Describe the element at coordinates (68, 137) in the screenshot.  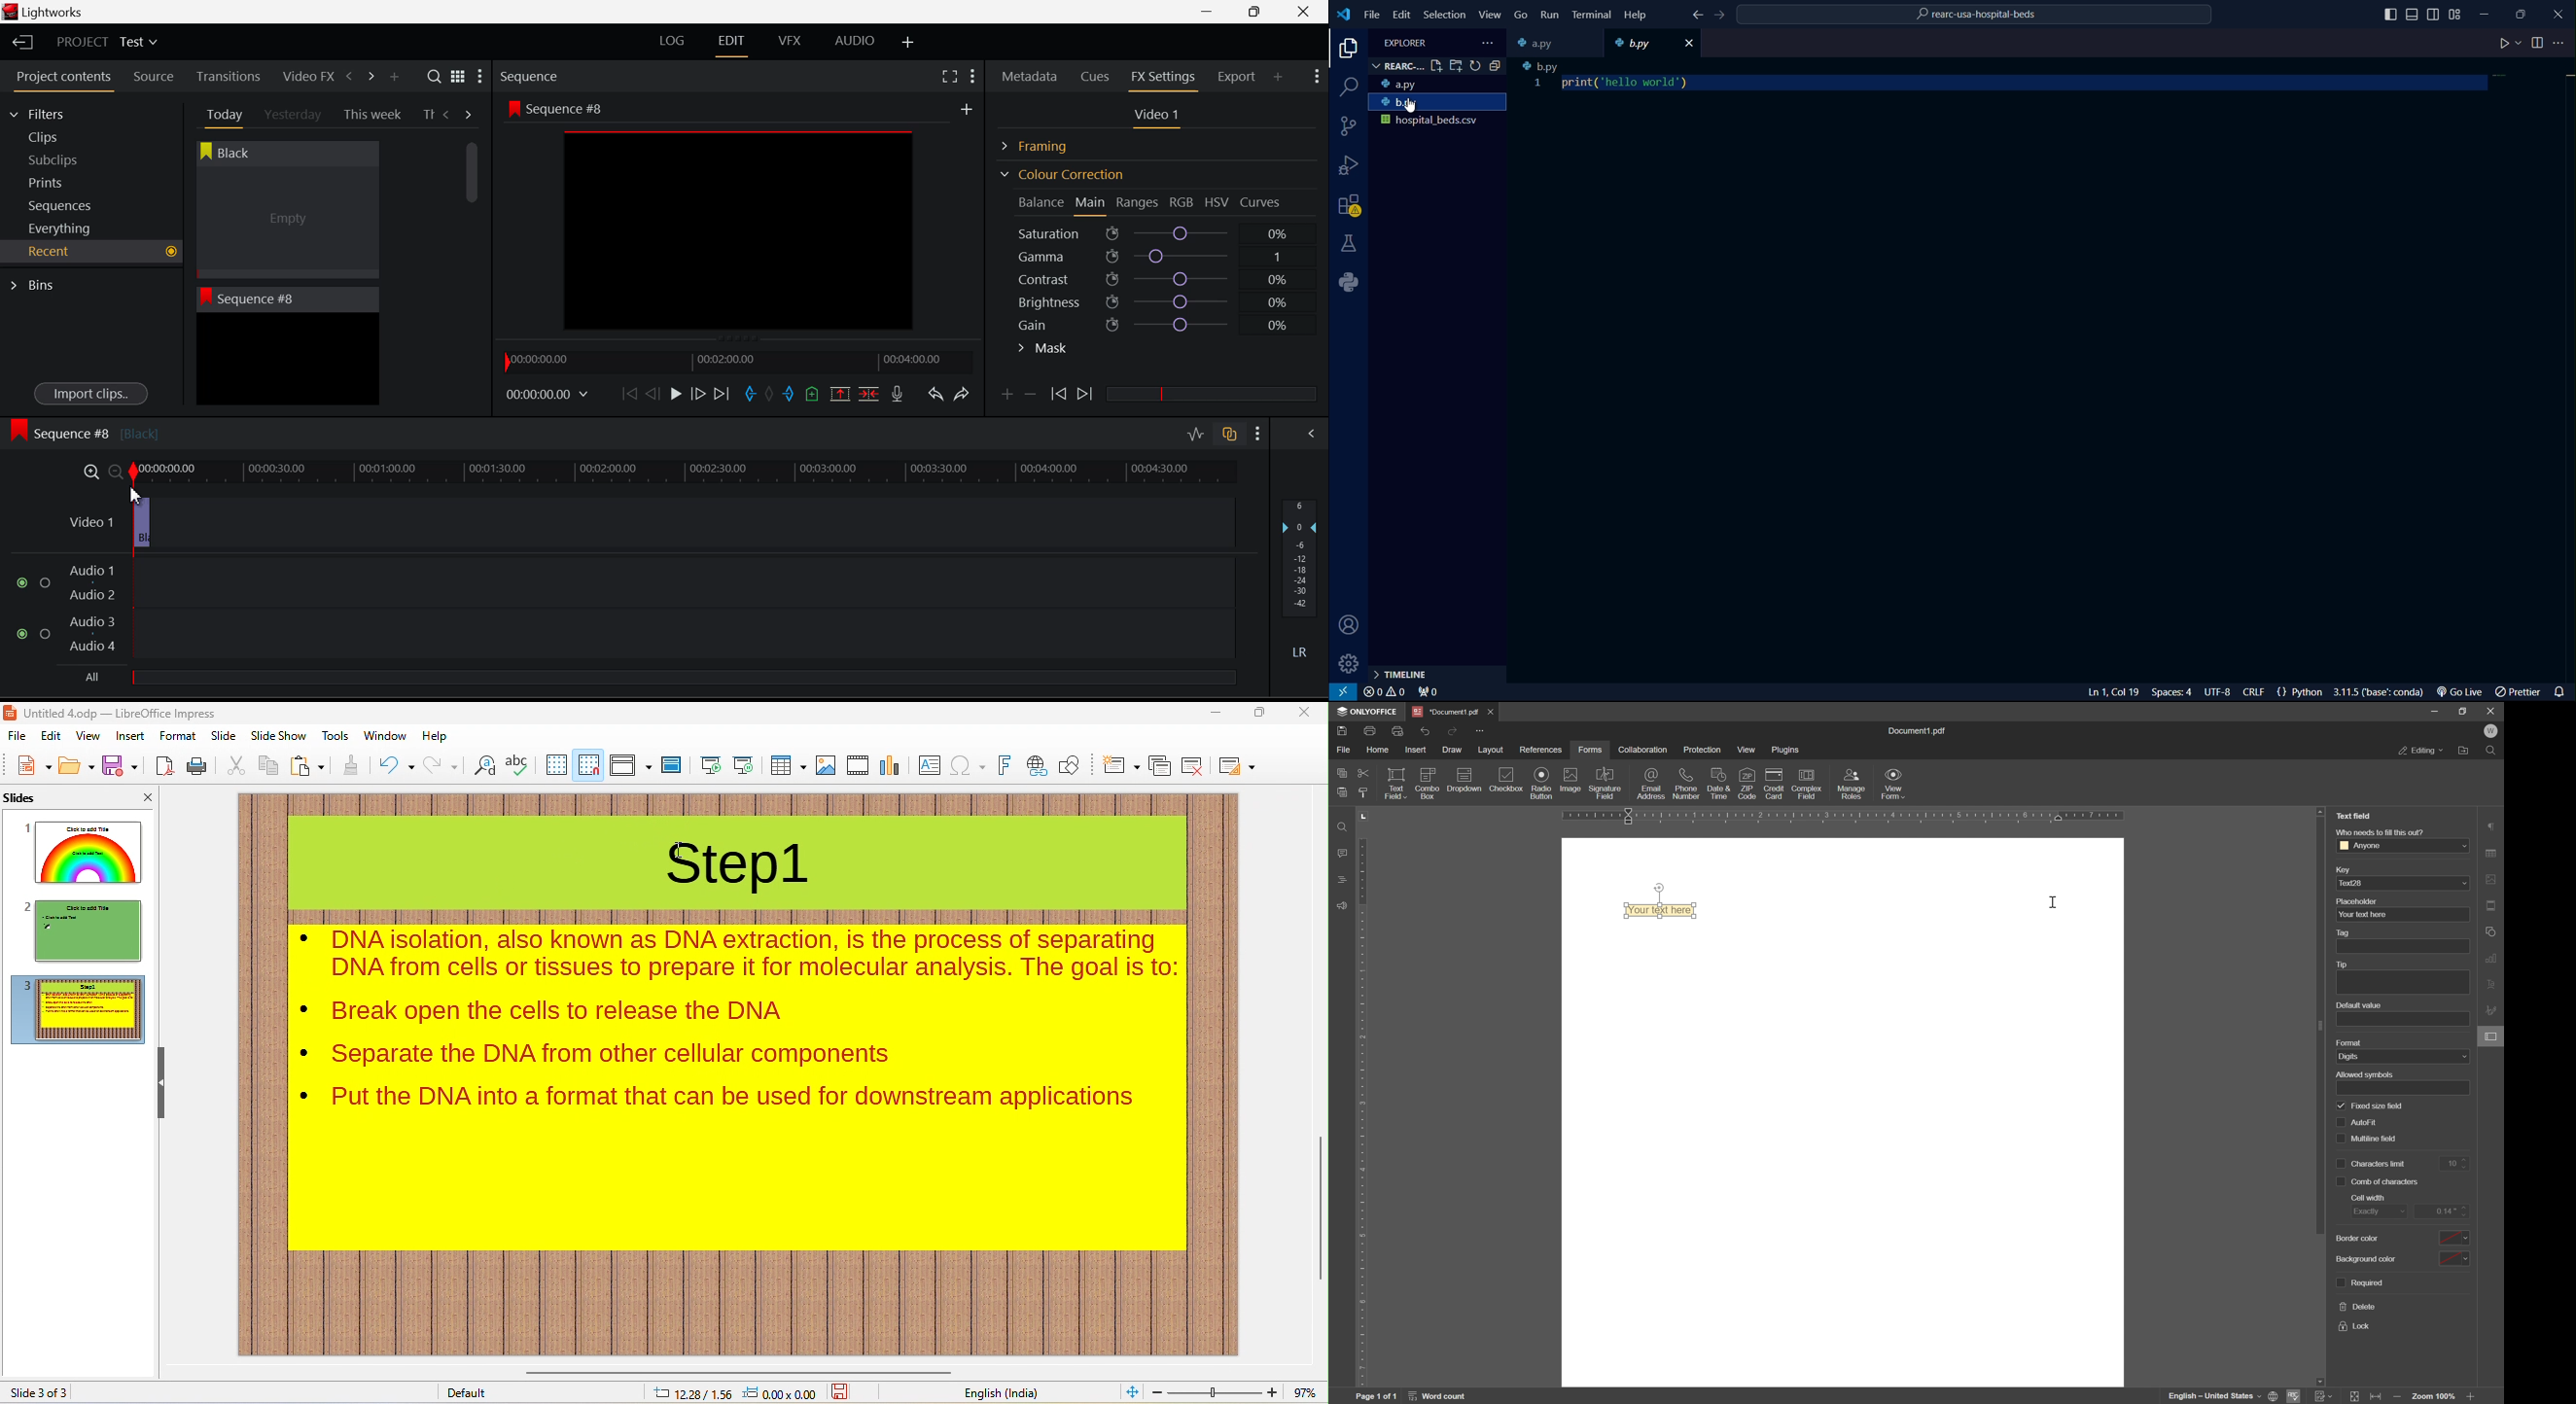
I see `Clips` at that location.